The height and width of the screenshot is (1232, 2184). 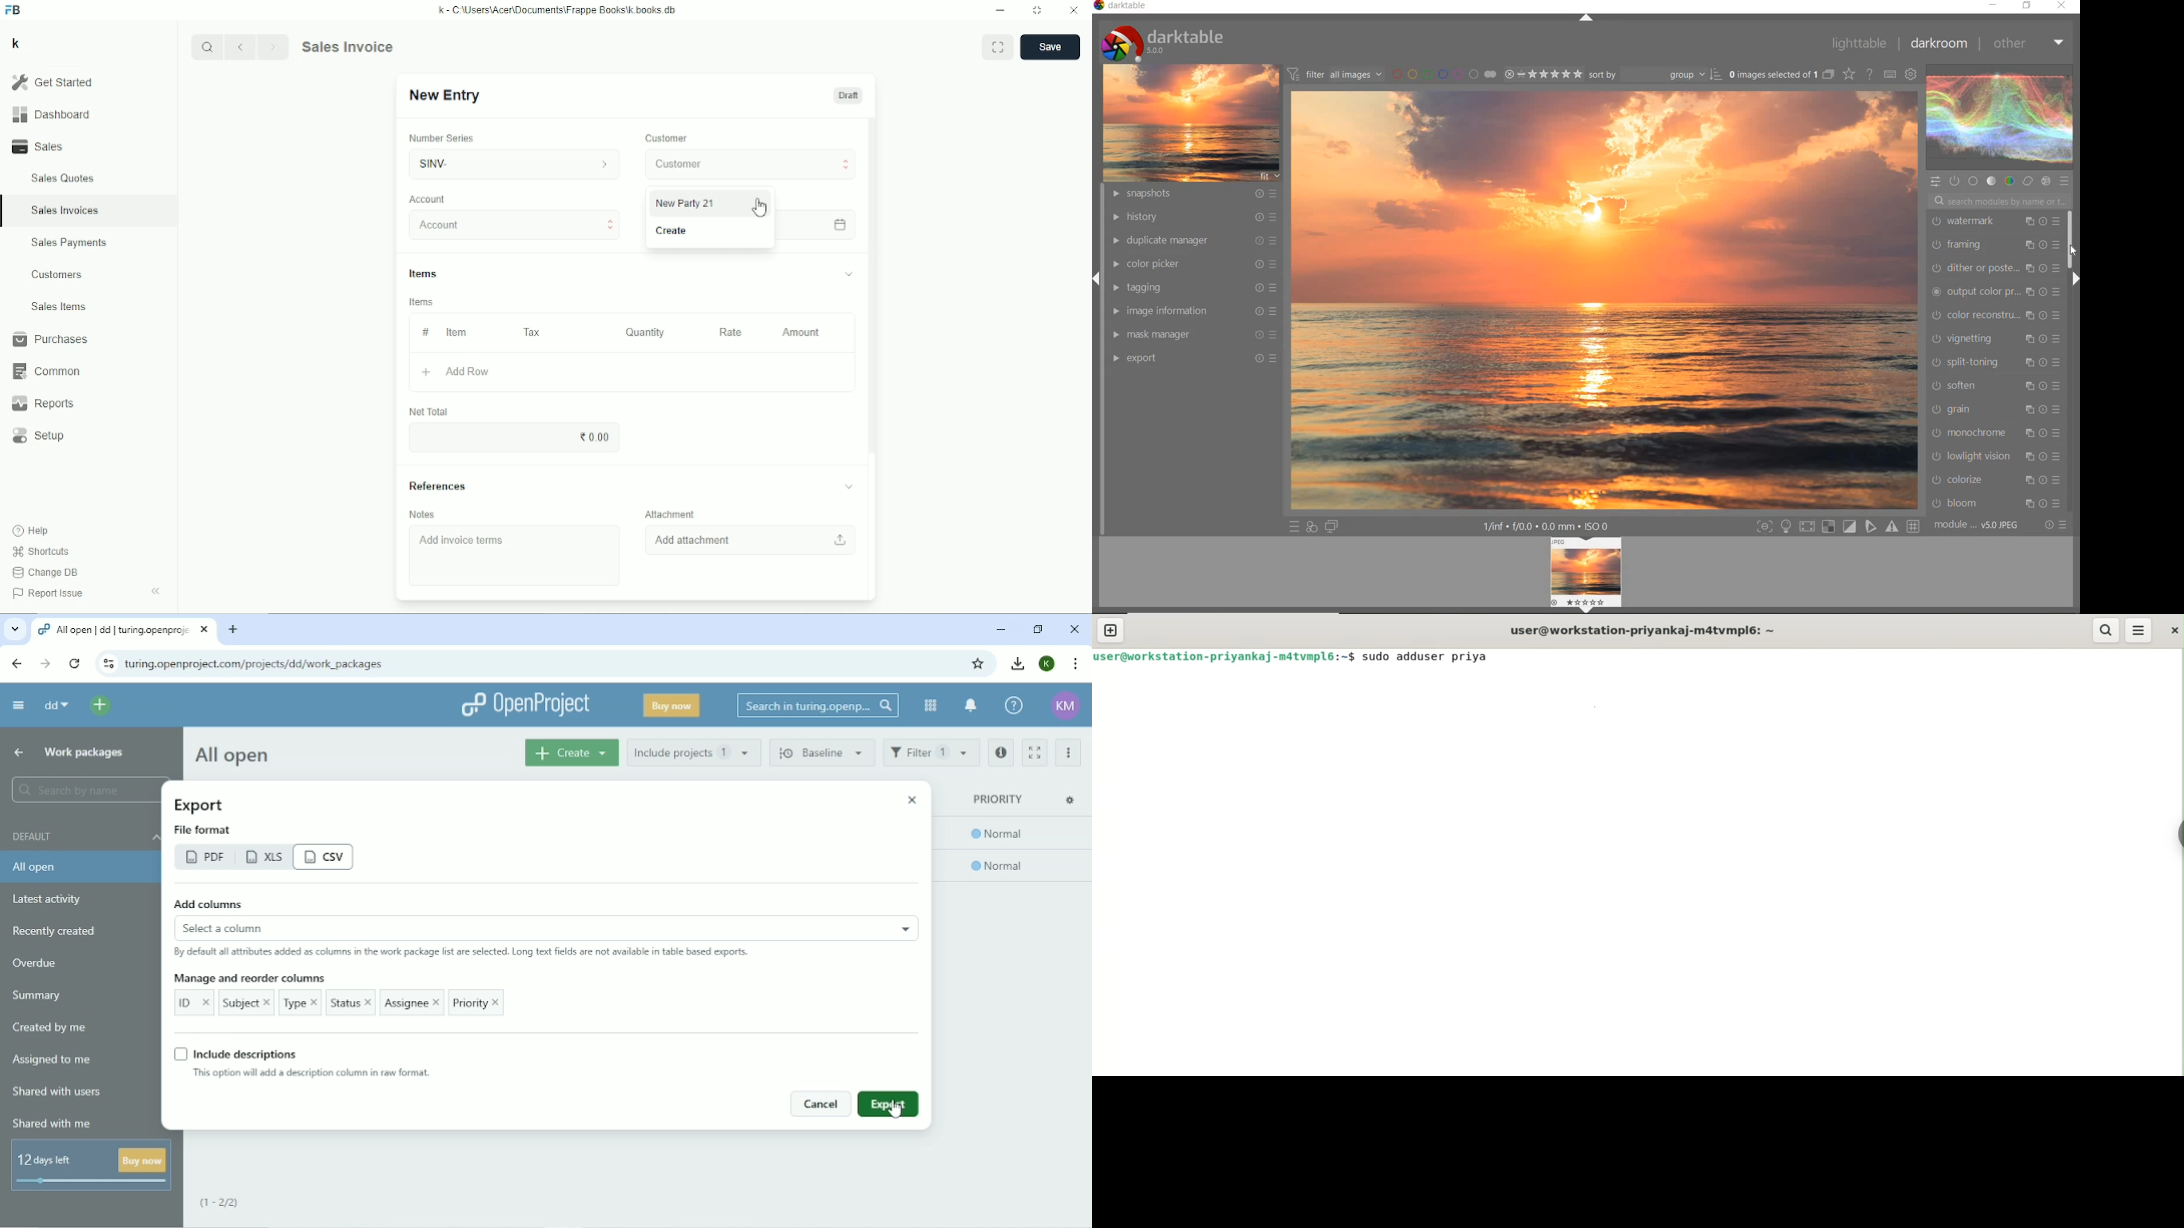 I want to click on Account, so click(x=428, y=199).